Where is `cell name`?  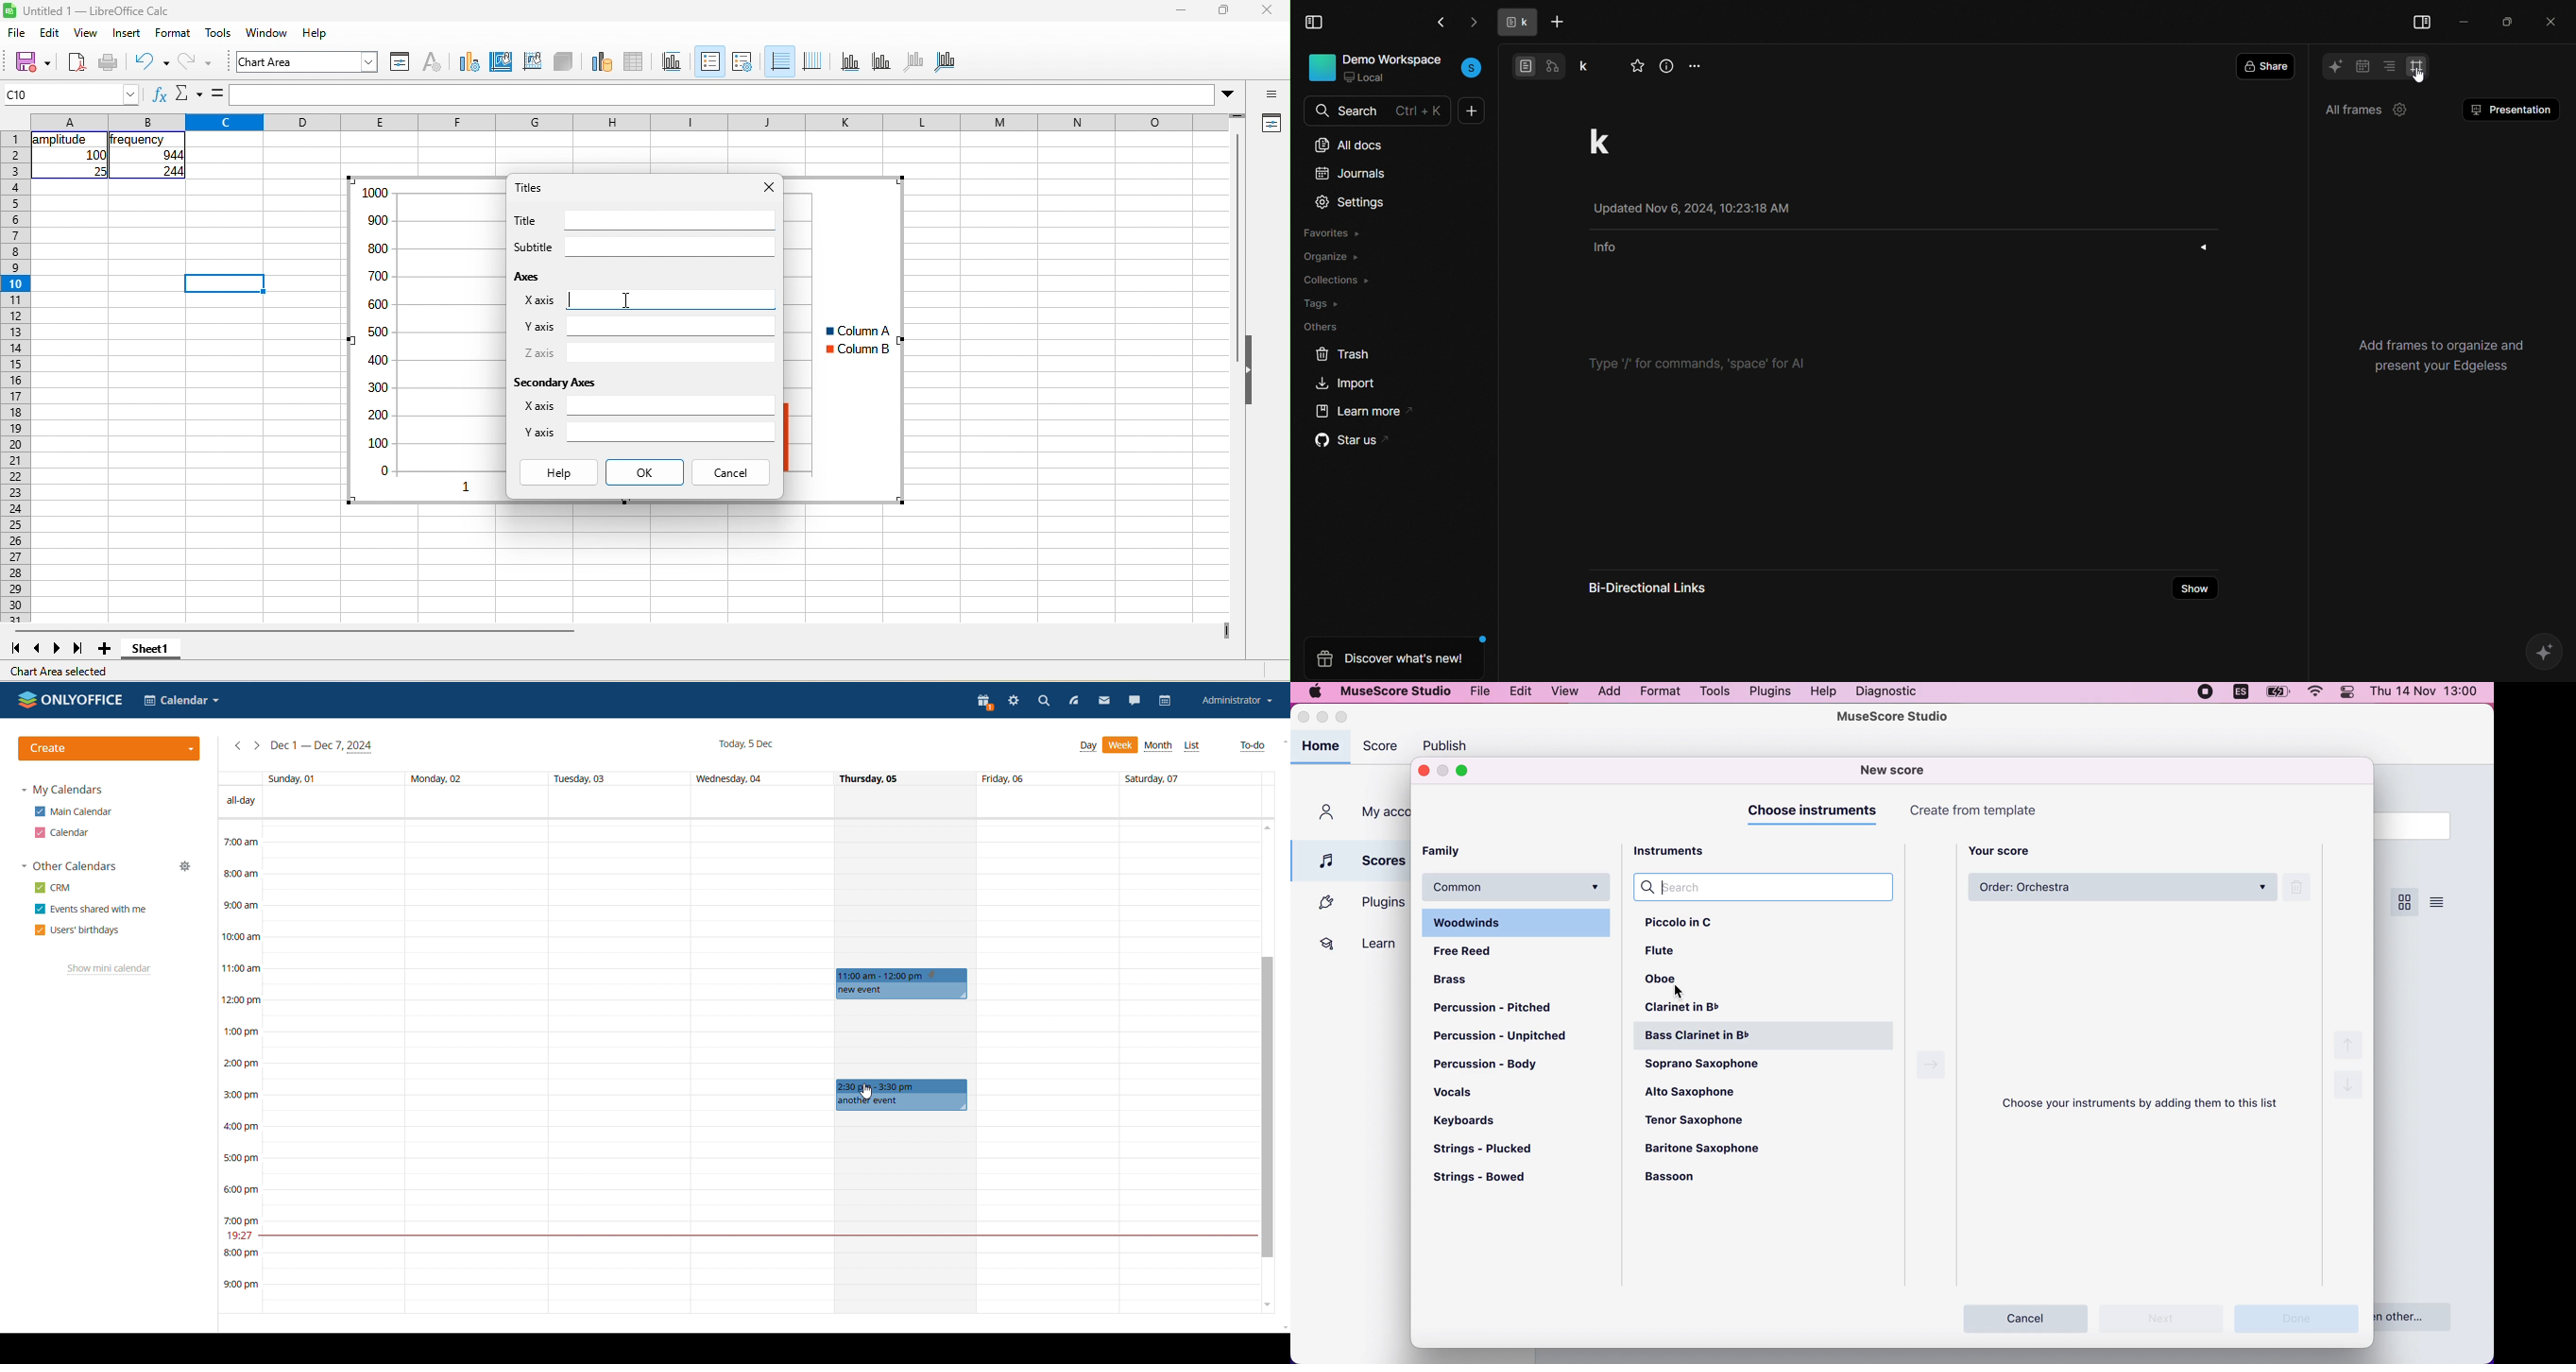 cell name is located at coordinates (70, 94).